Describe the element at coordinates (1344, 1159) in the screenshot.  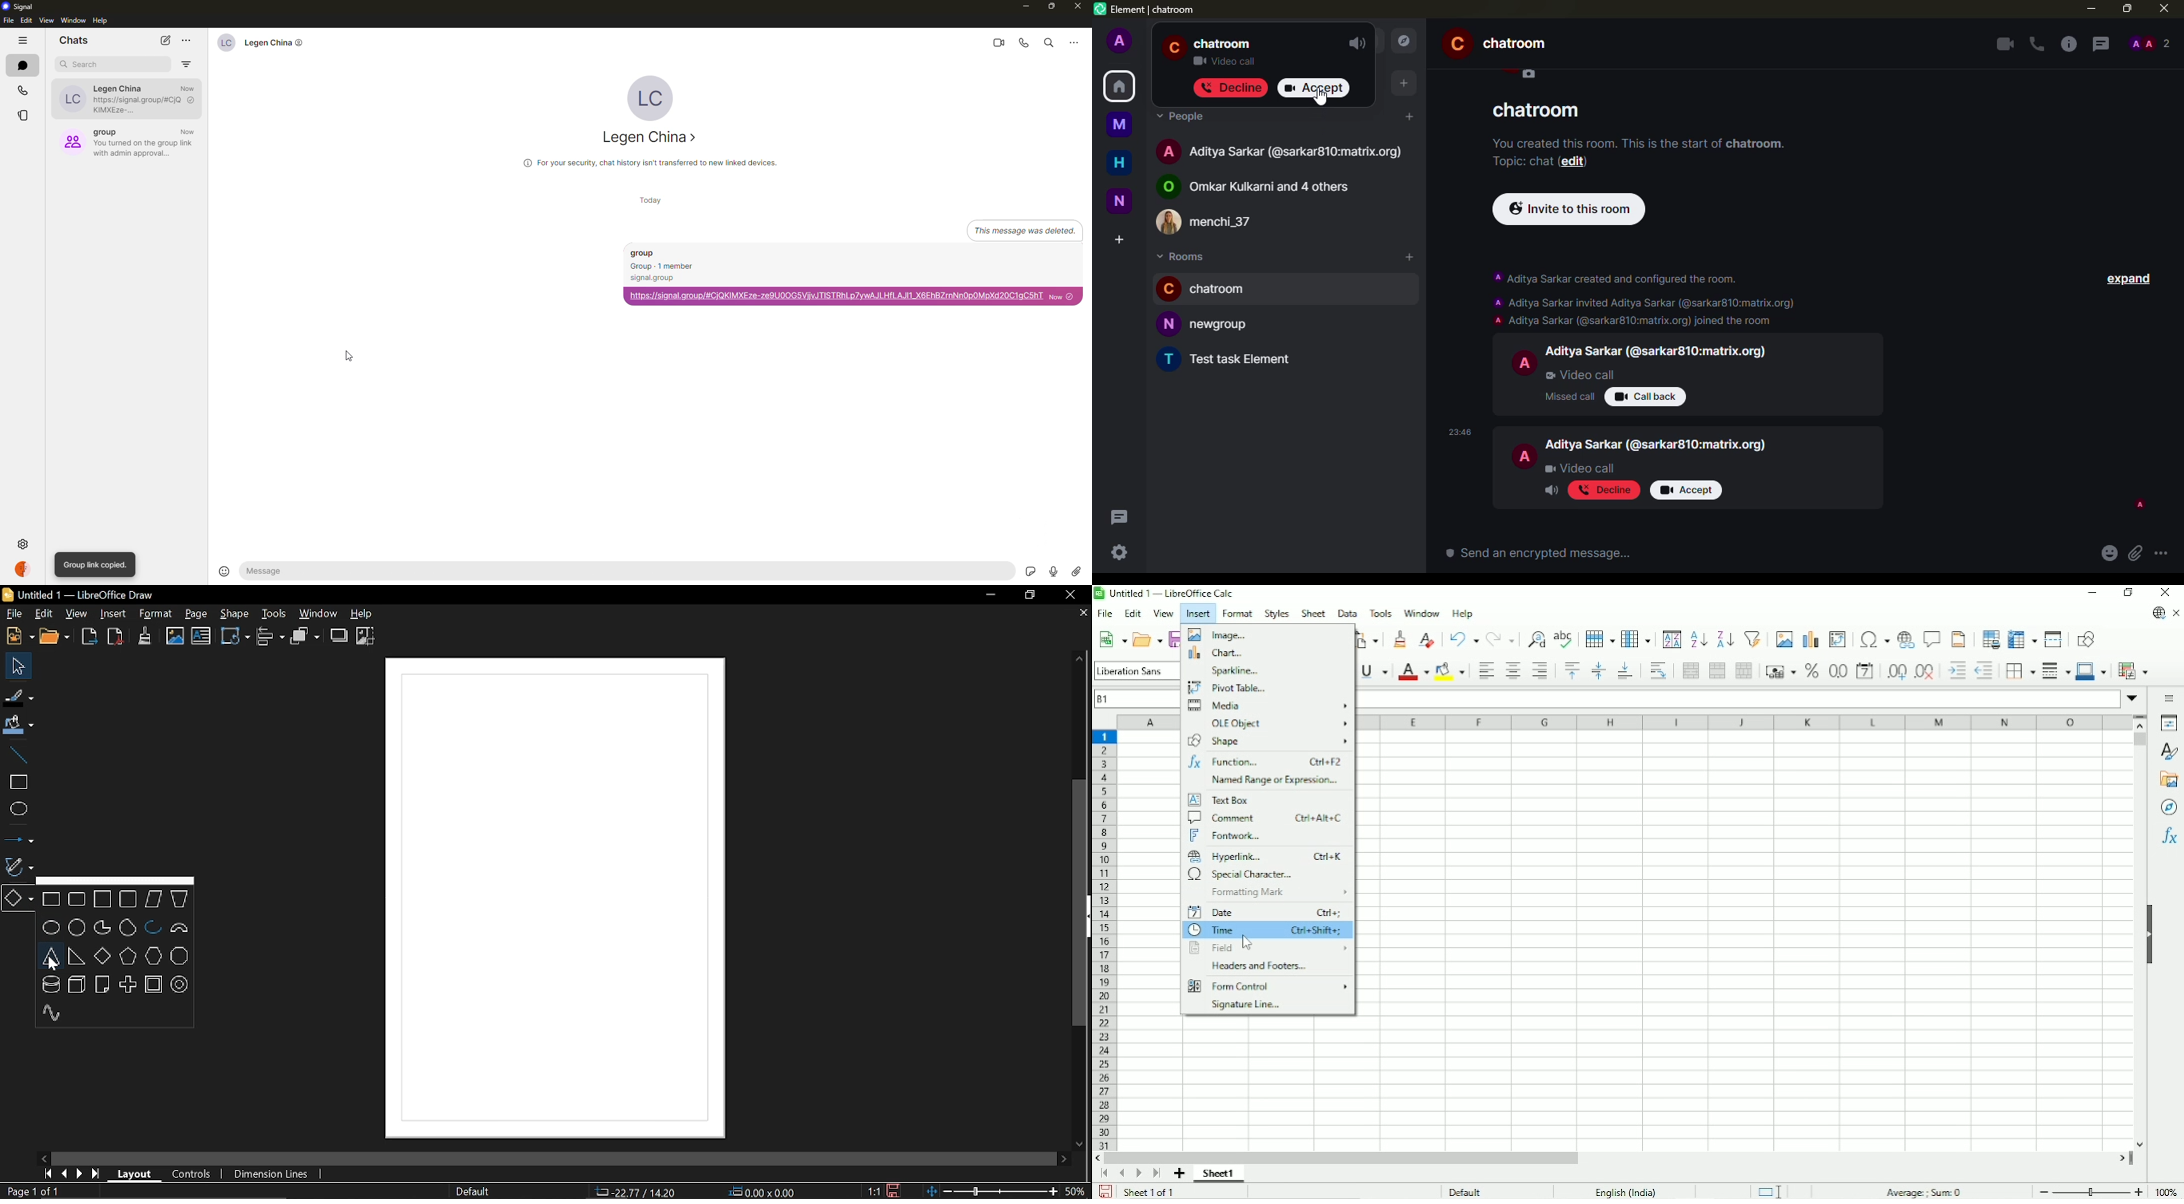
I see `Horizontal scrollbar` at that location.